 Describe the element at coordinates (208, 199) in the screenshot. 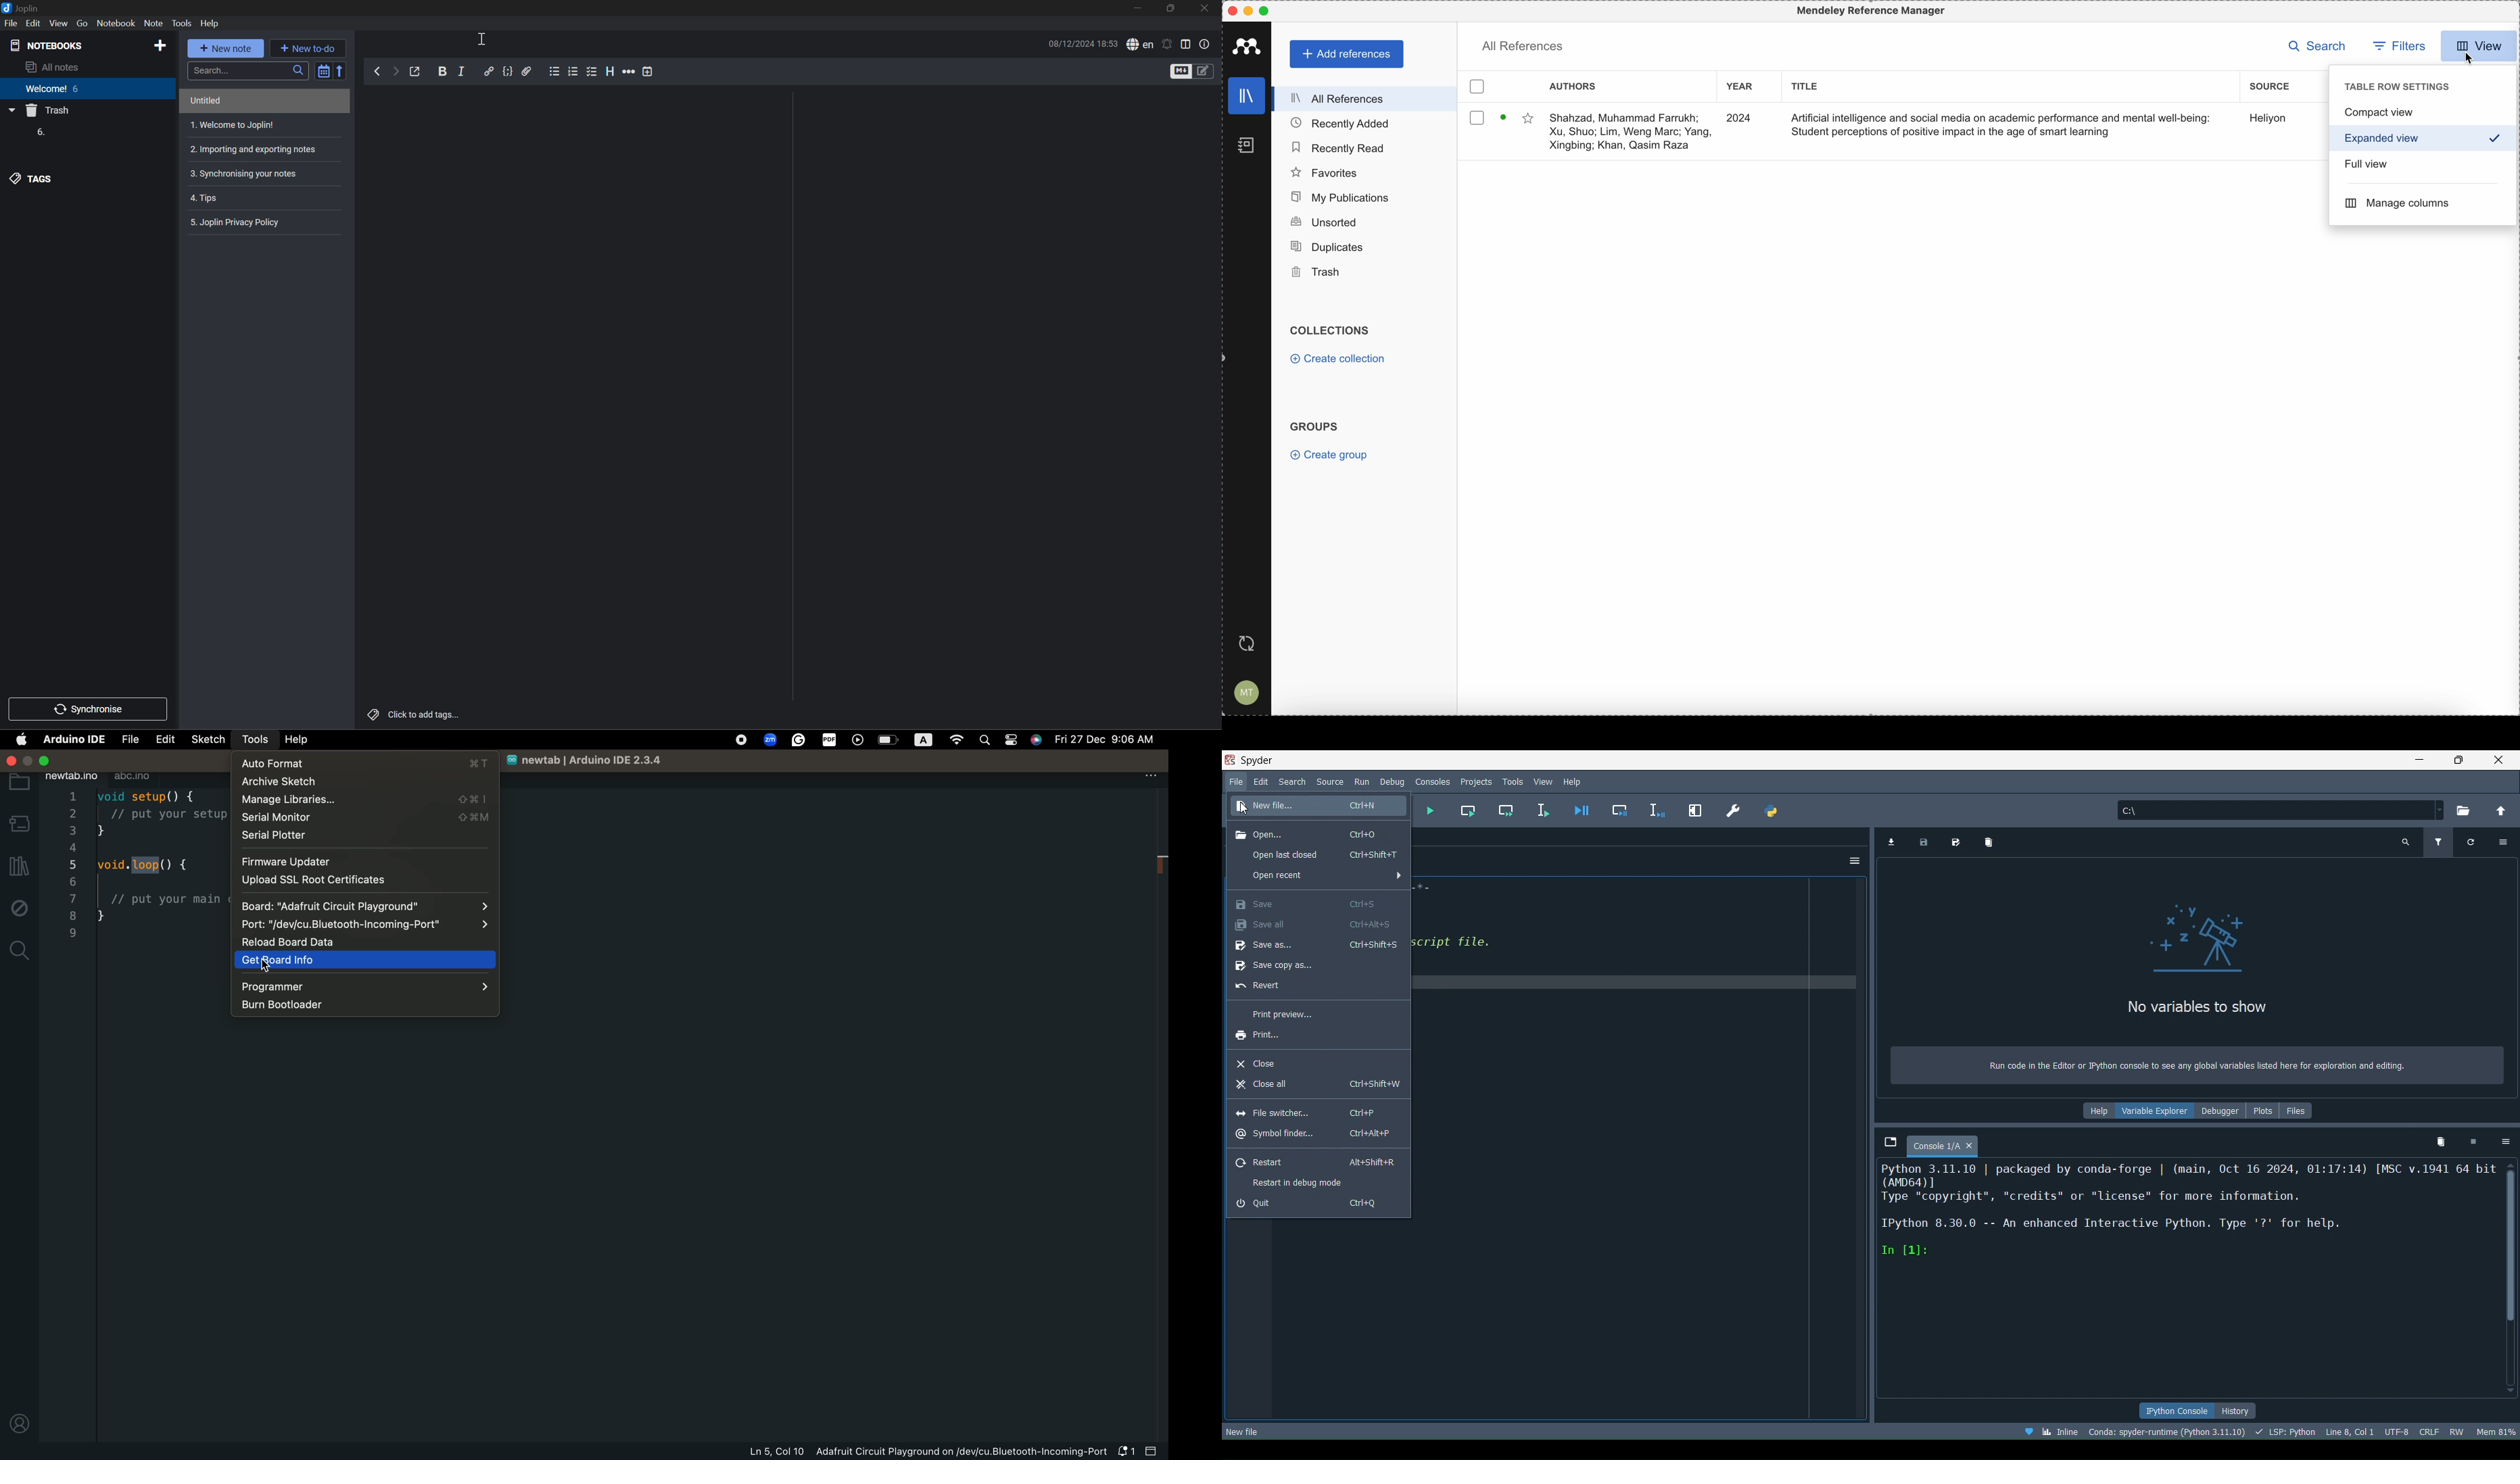

I see `4. Tips` at that location.